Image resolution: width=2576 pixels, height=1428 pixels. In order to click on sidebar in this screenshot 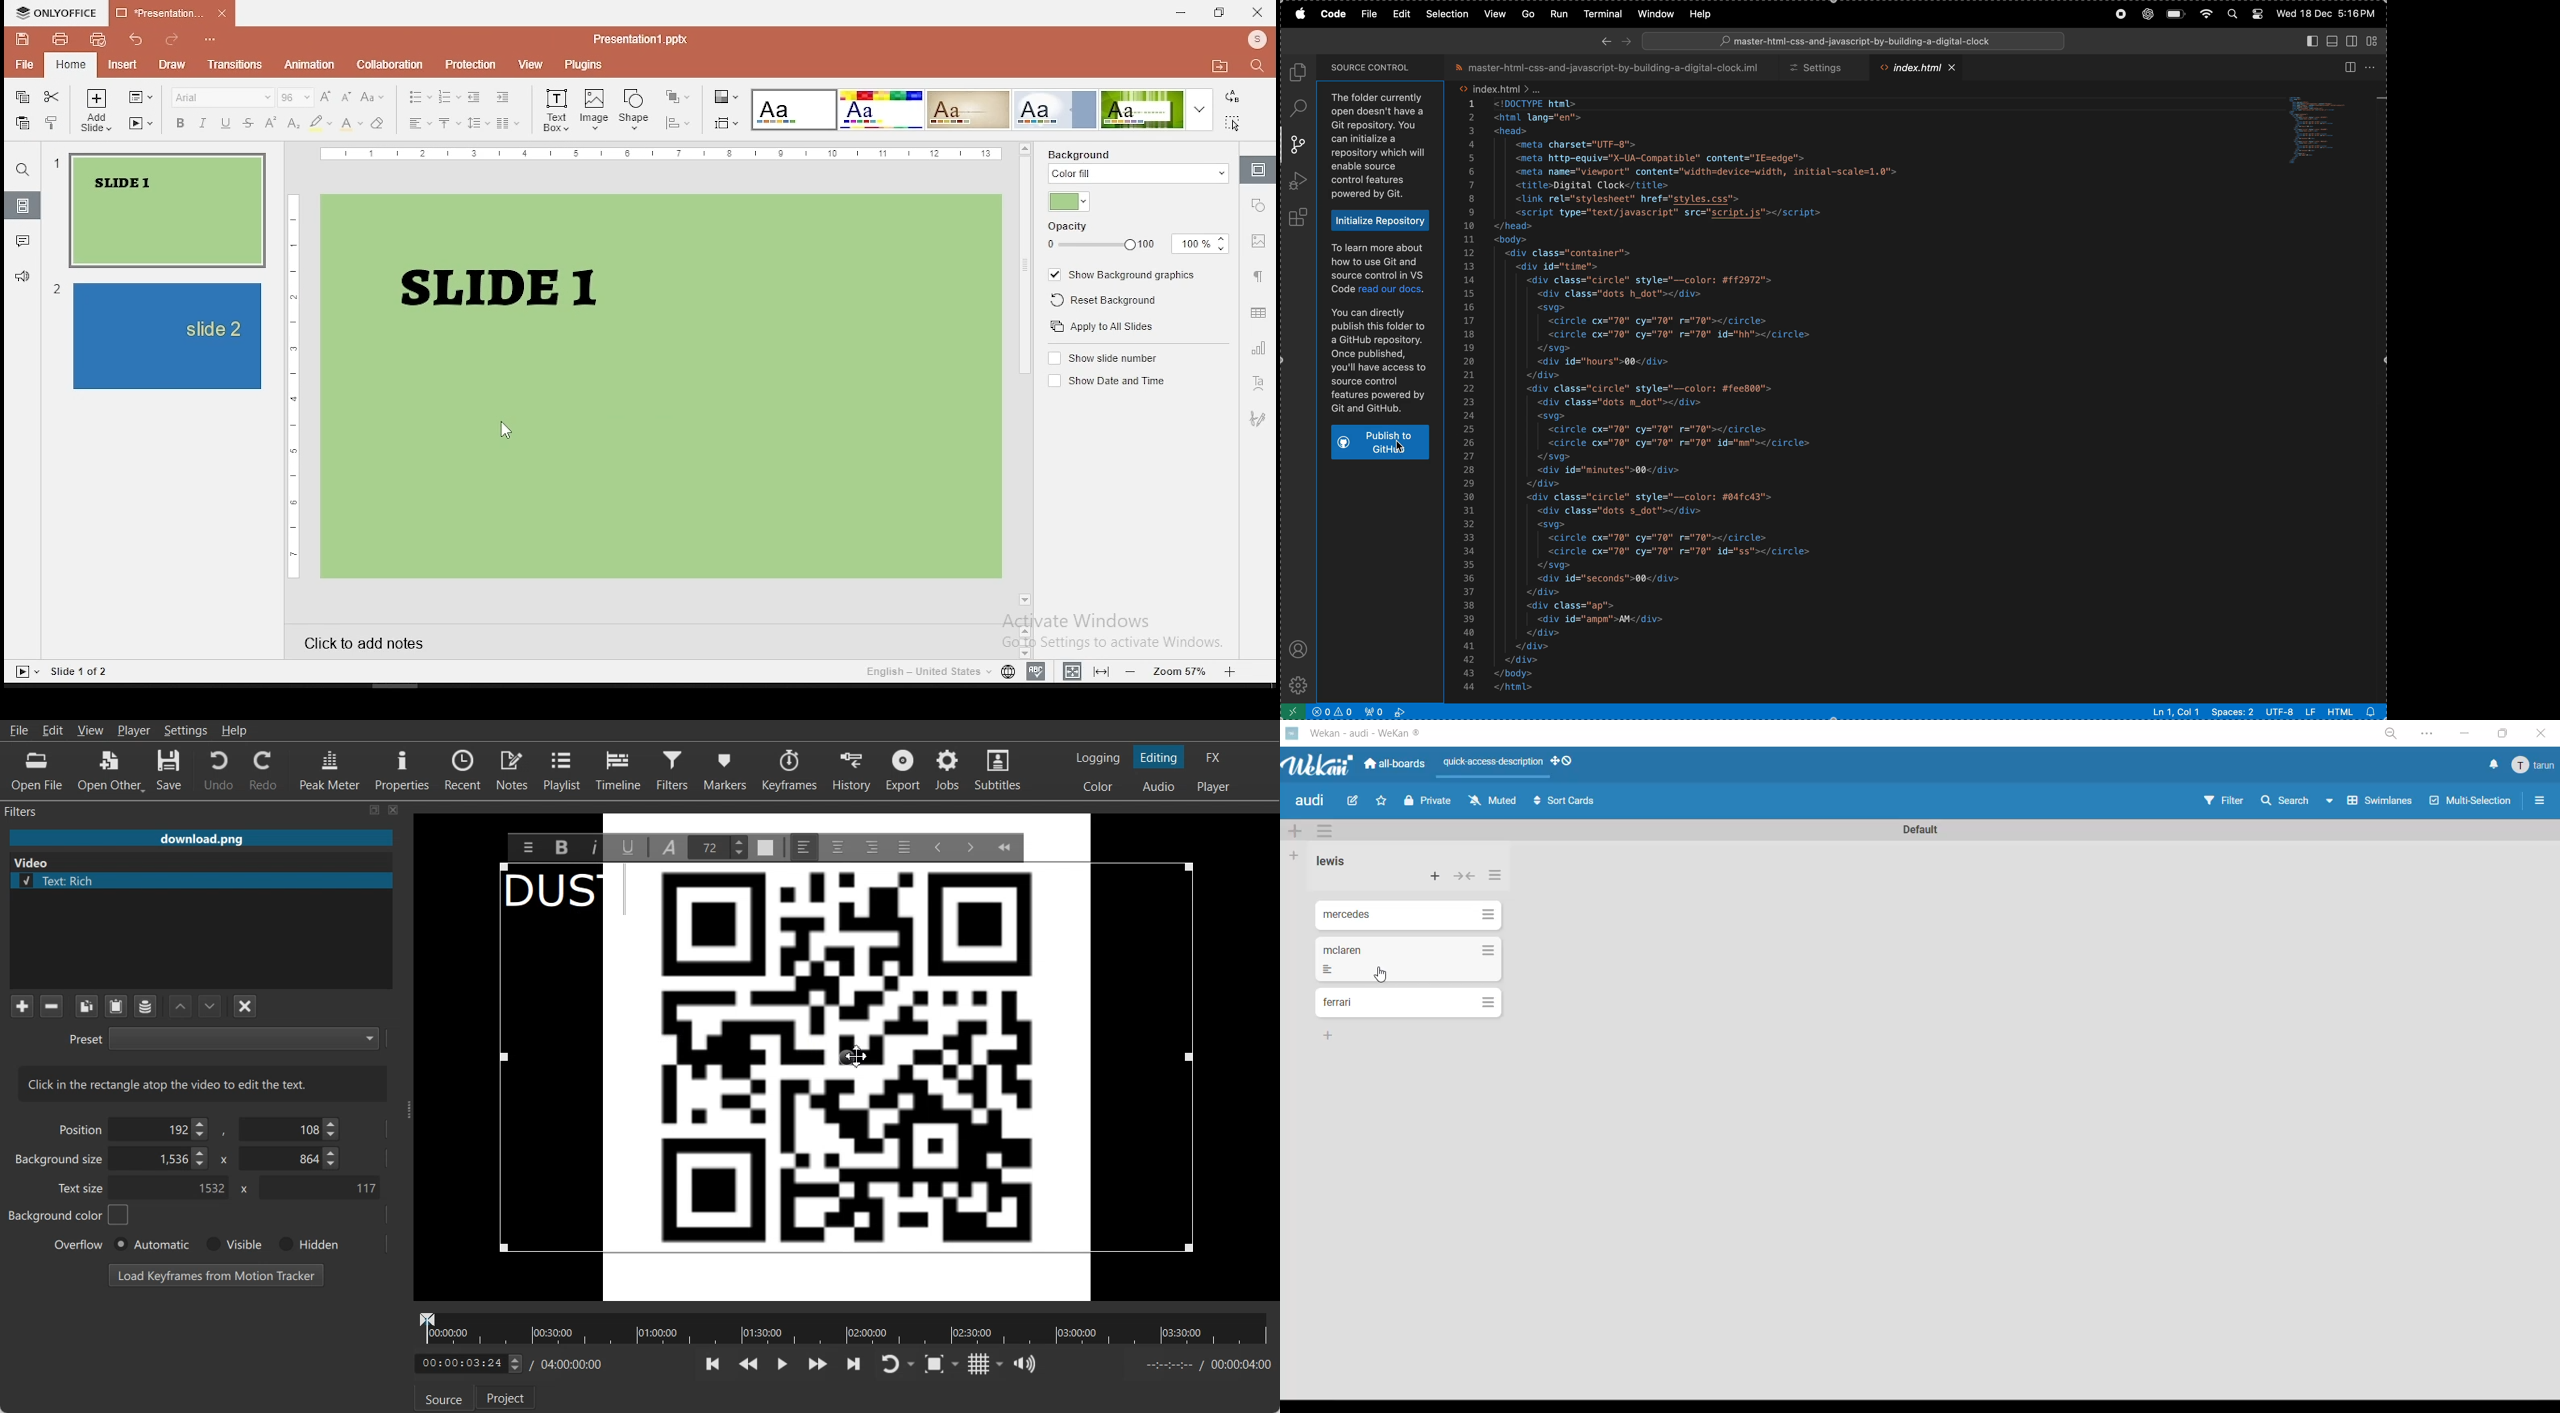, I will do `click(2539, 801)`.